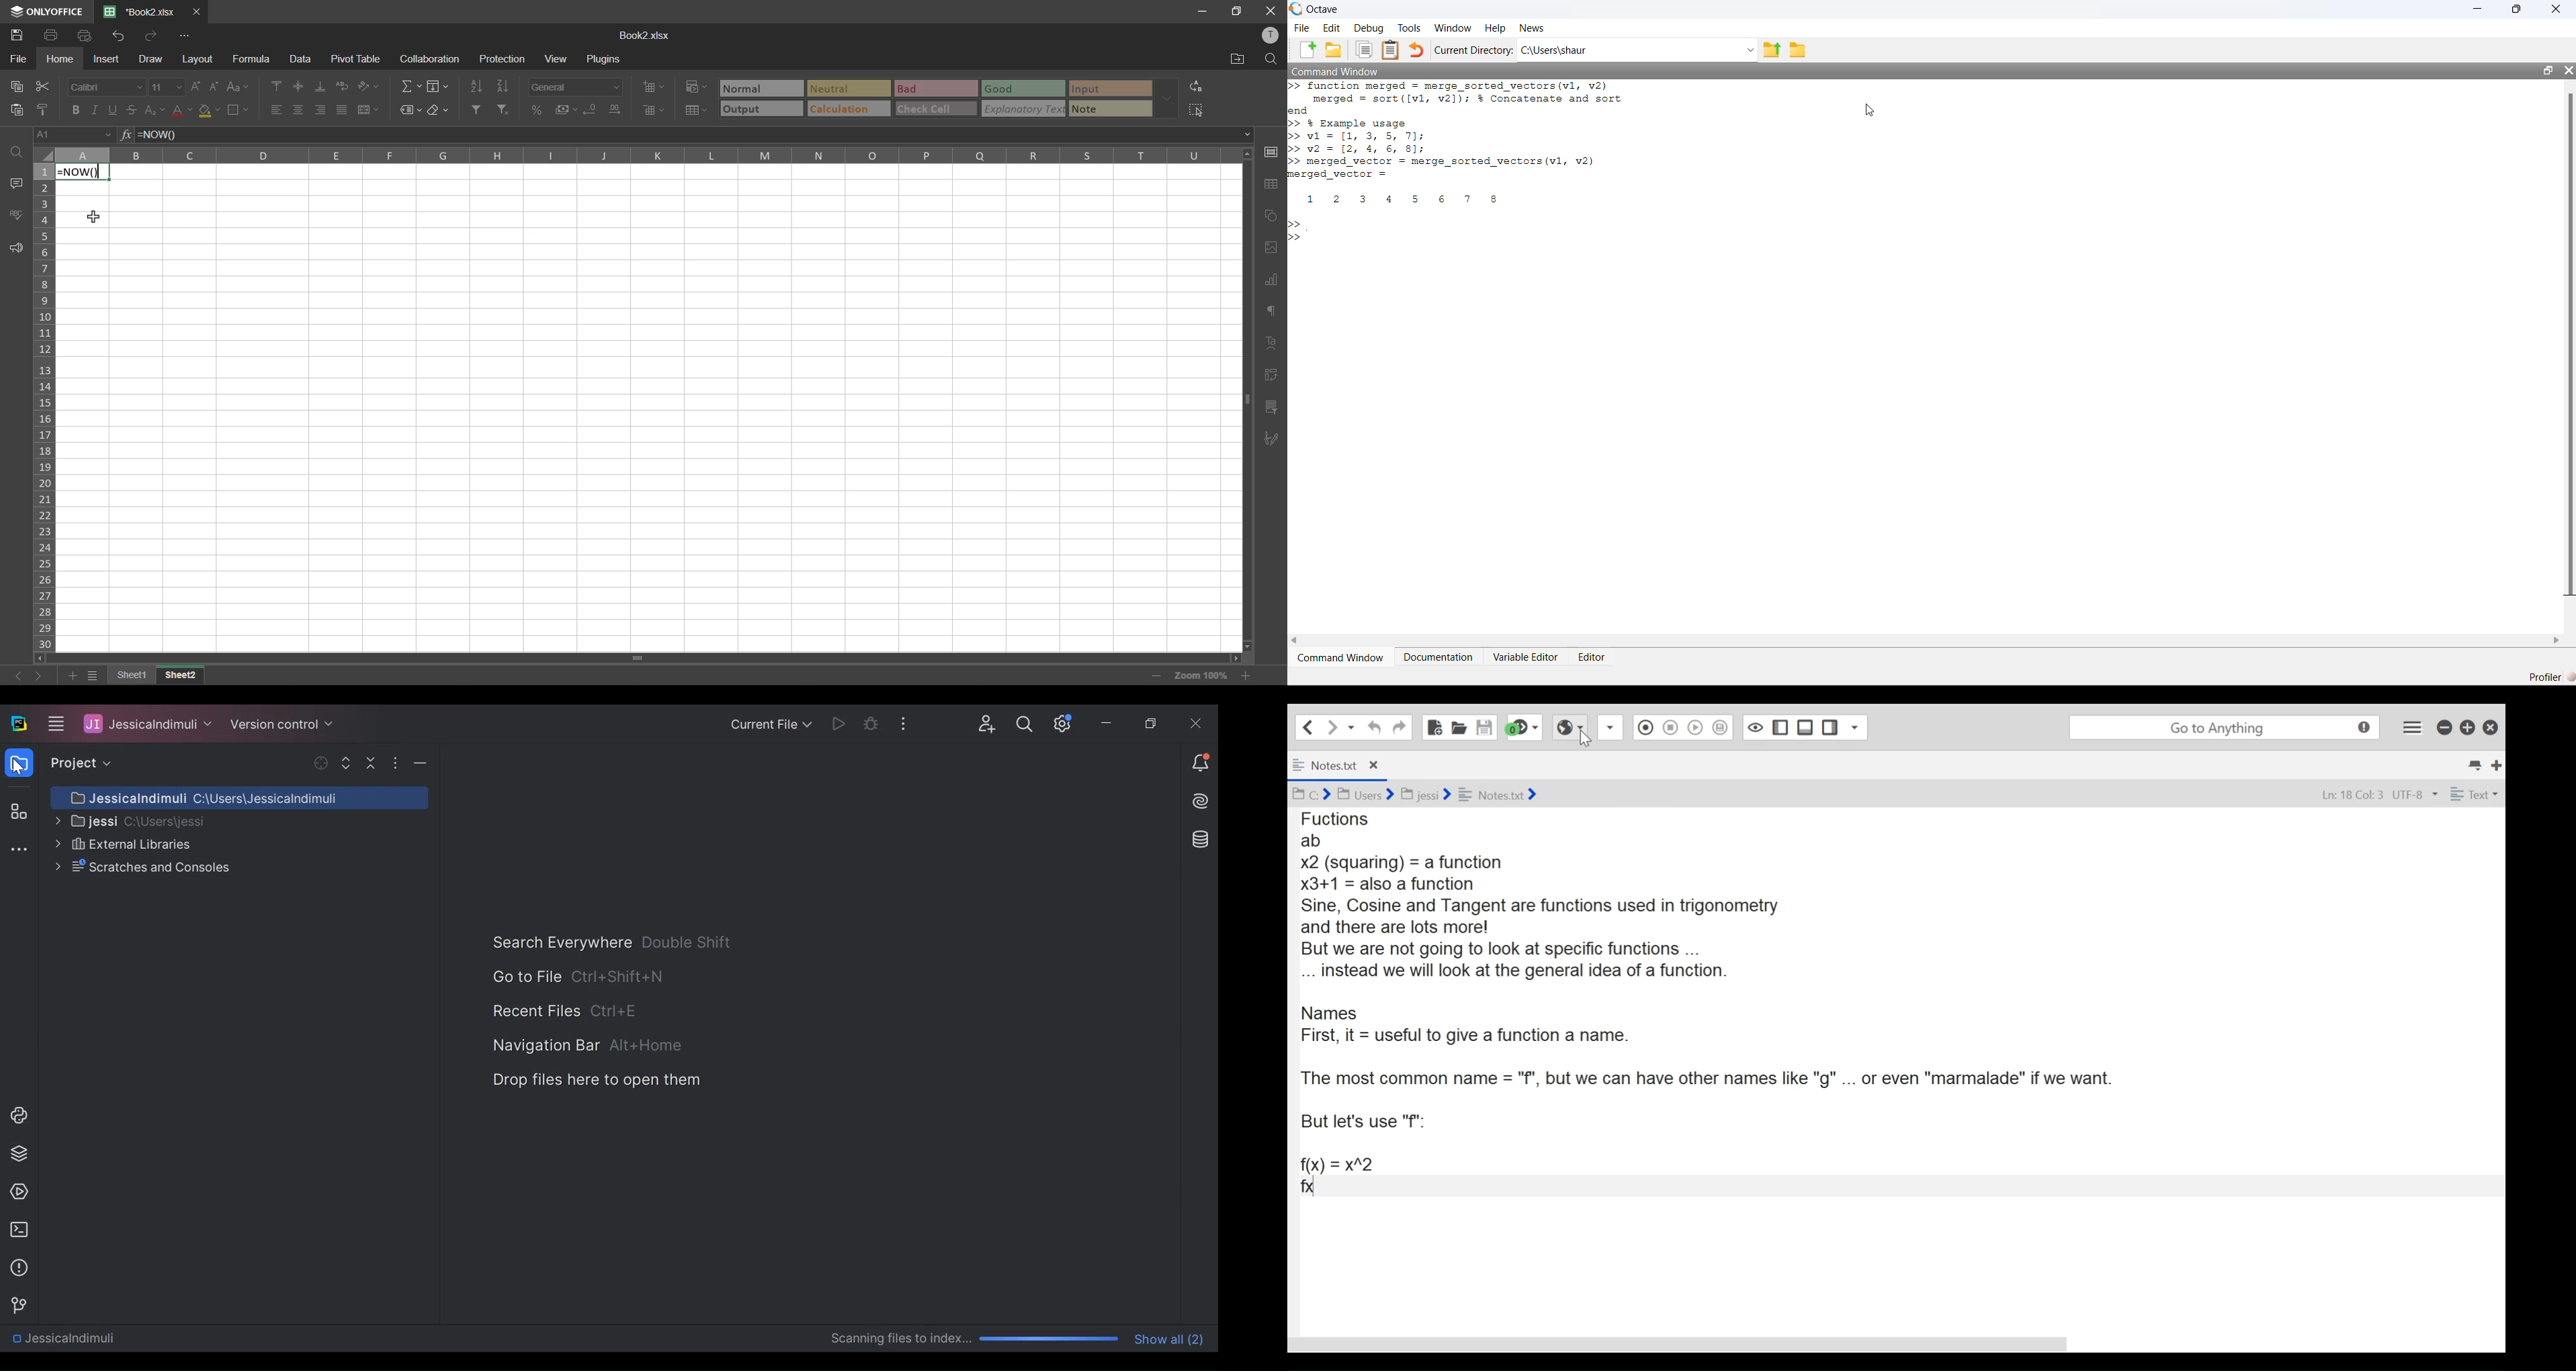 The width and height of the screenshot is (2576, 1372). I want to click on orientation, so click(365, 86).